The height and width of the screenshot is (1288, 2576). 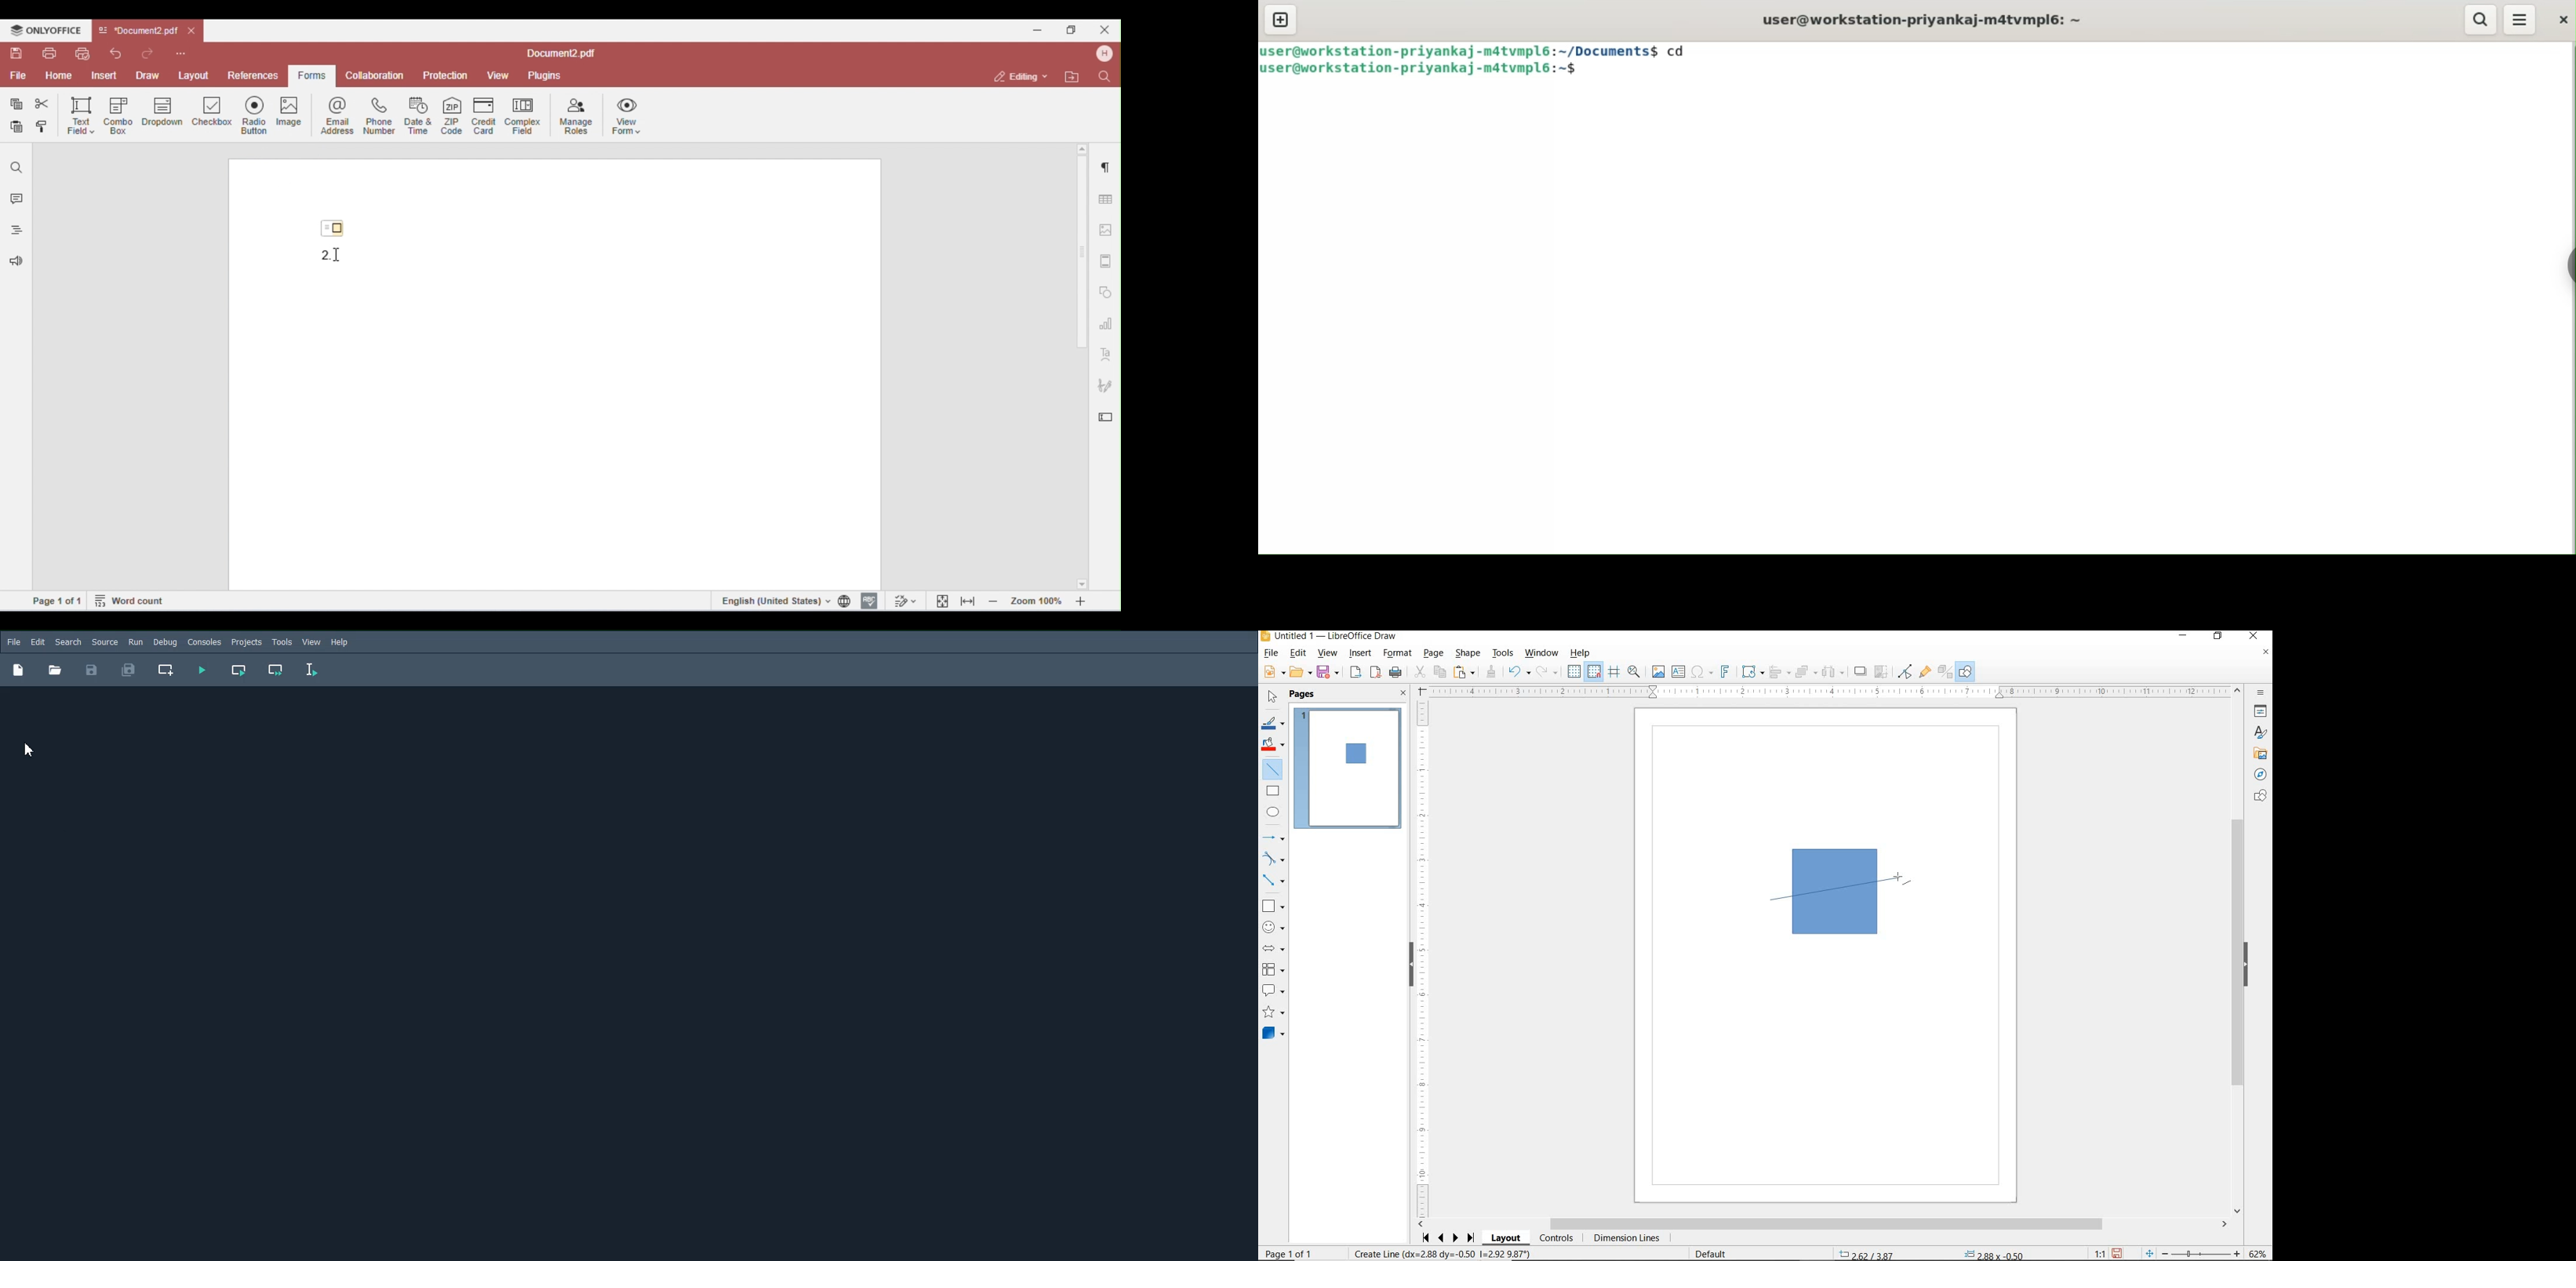 What do you see at coordinates (2259, 797) in the screenshot?
I see `SHAPES` at bounding box center [2259, 797].